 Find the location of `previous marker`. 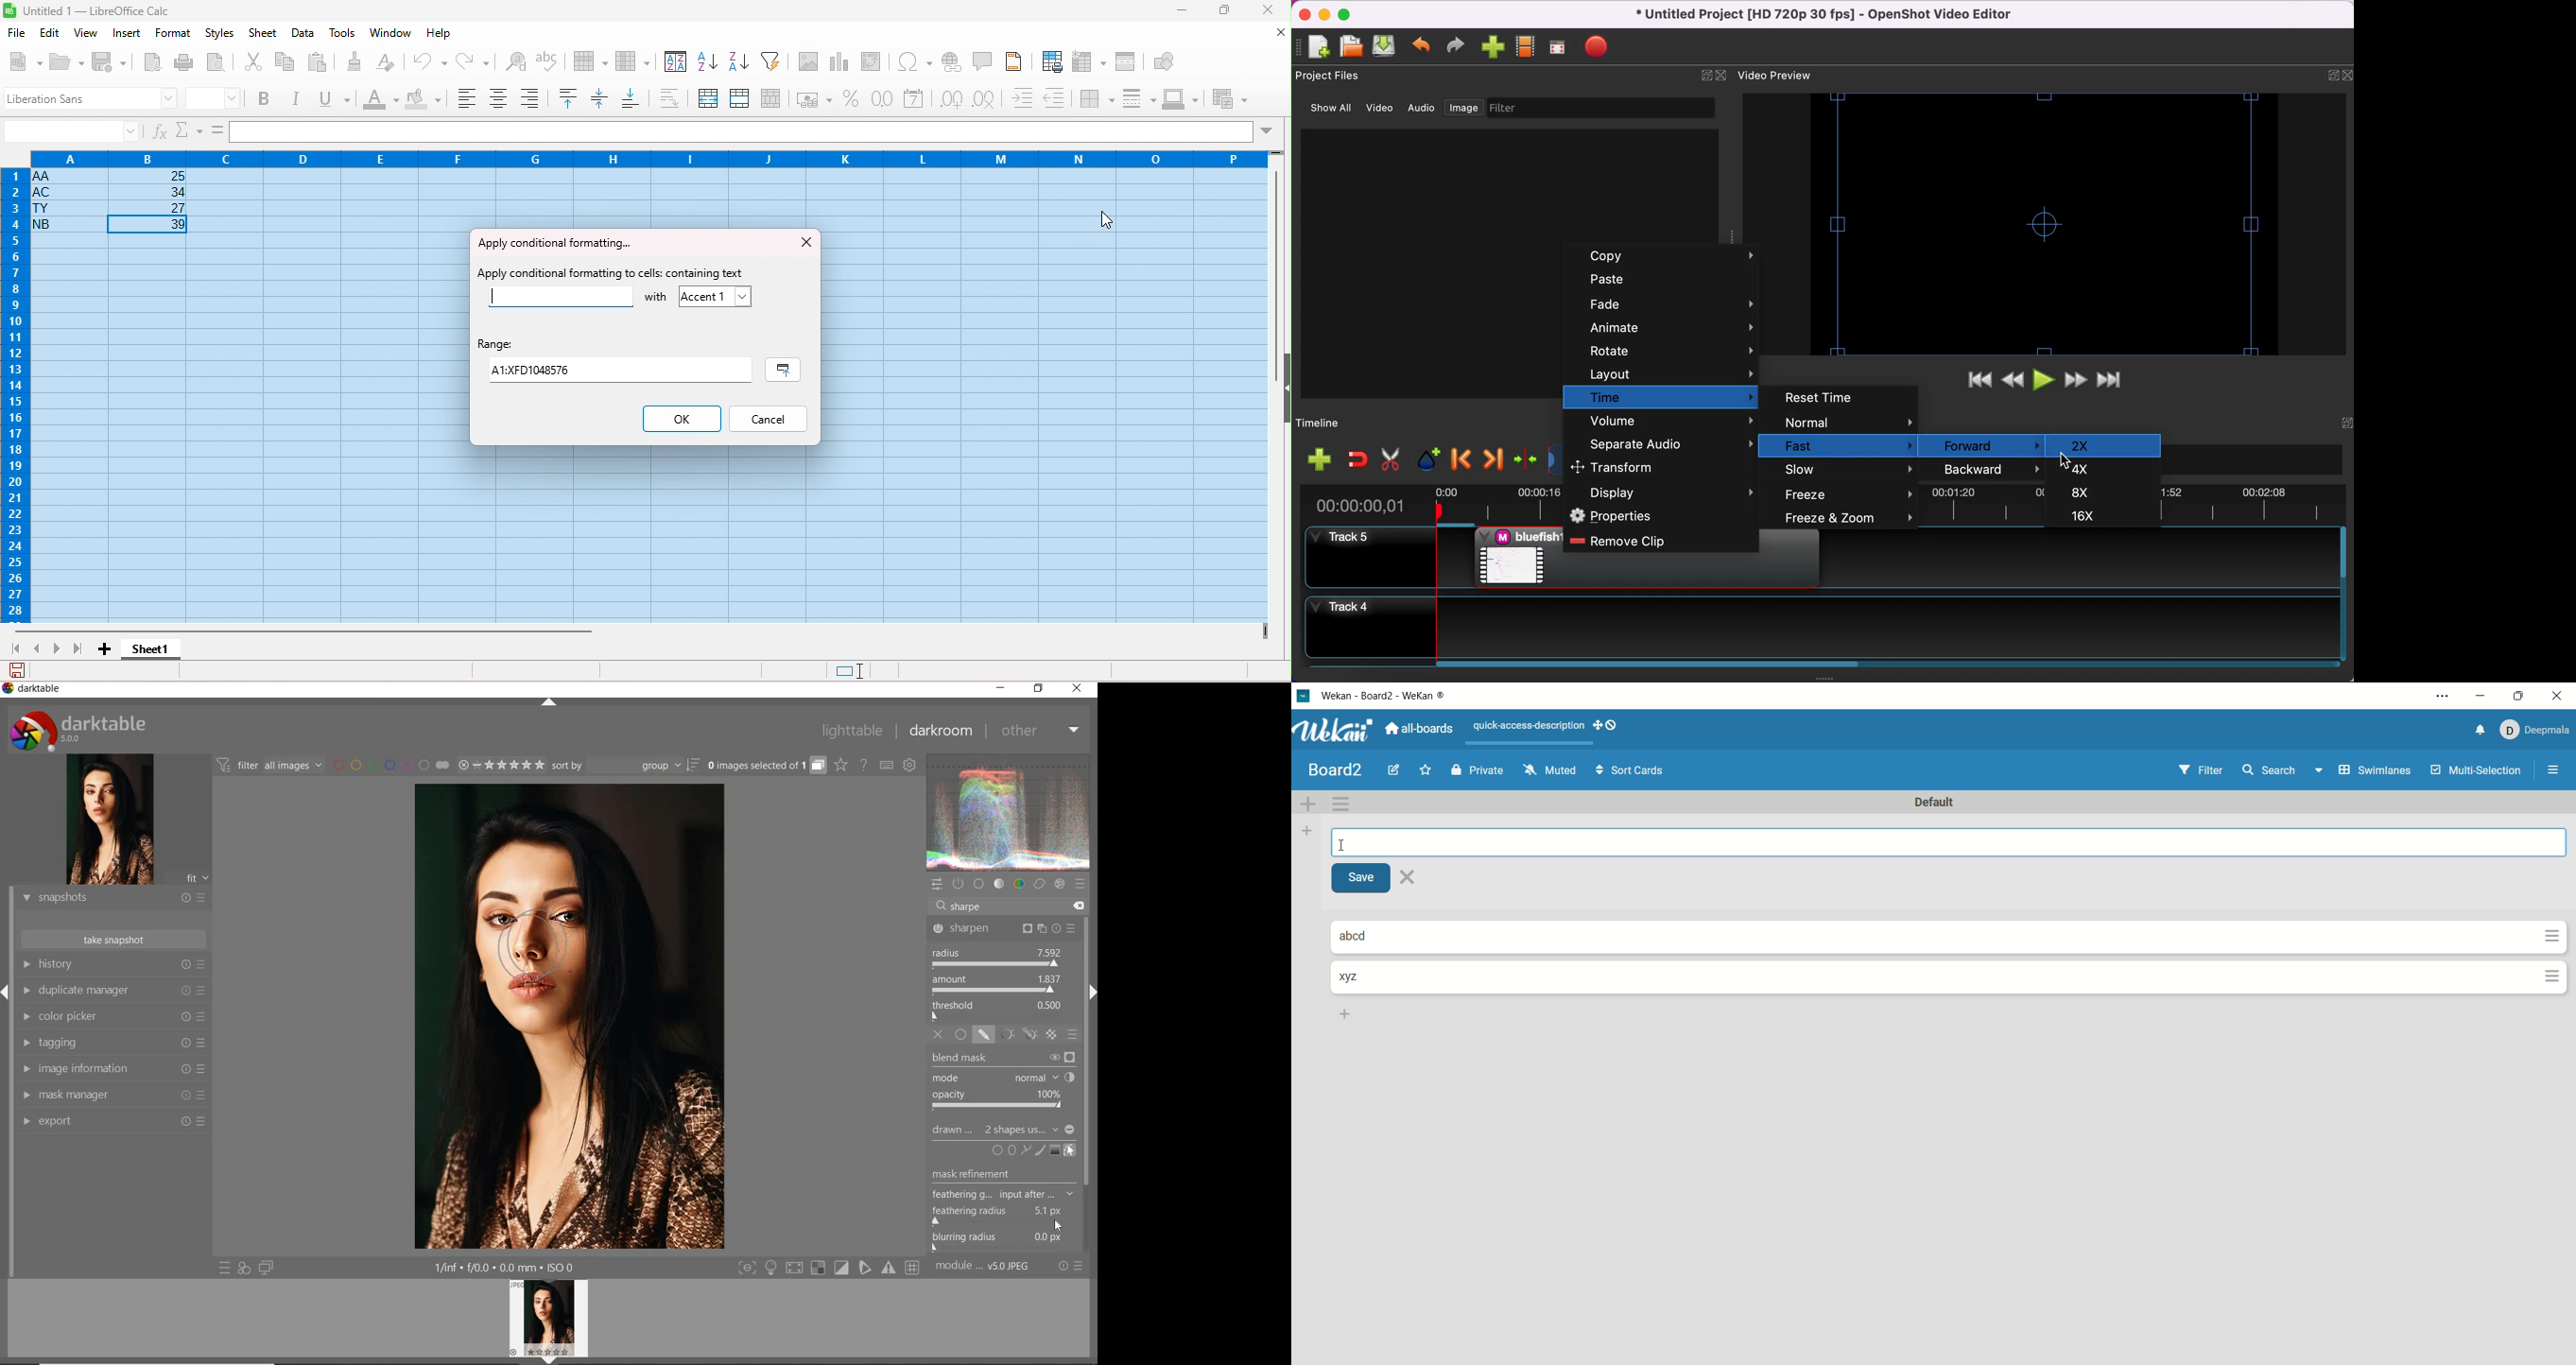

previous marker is located at coordinates (1459, 459).